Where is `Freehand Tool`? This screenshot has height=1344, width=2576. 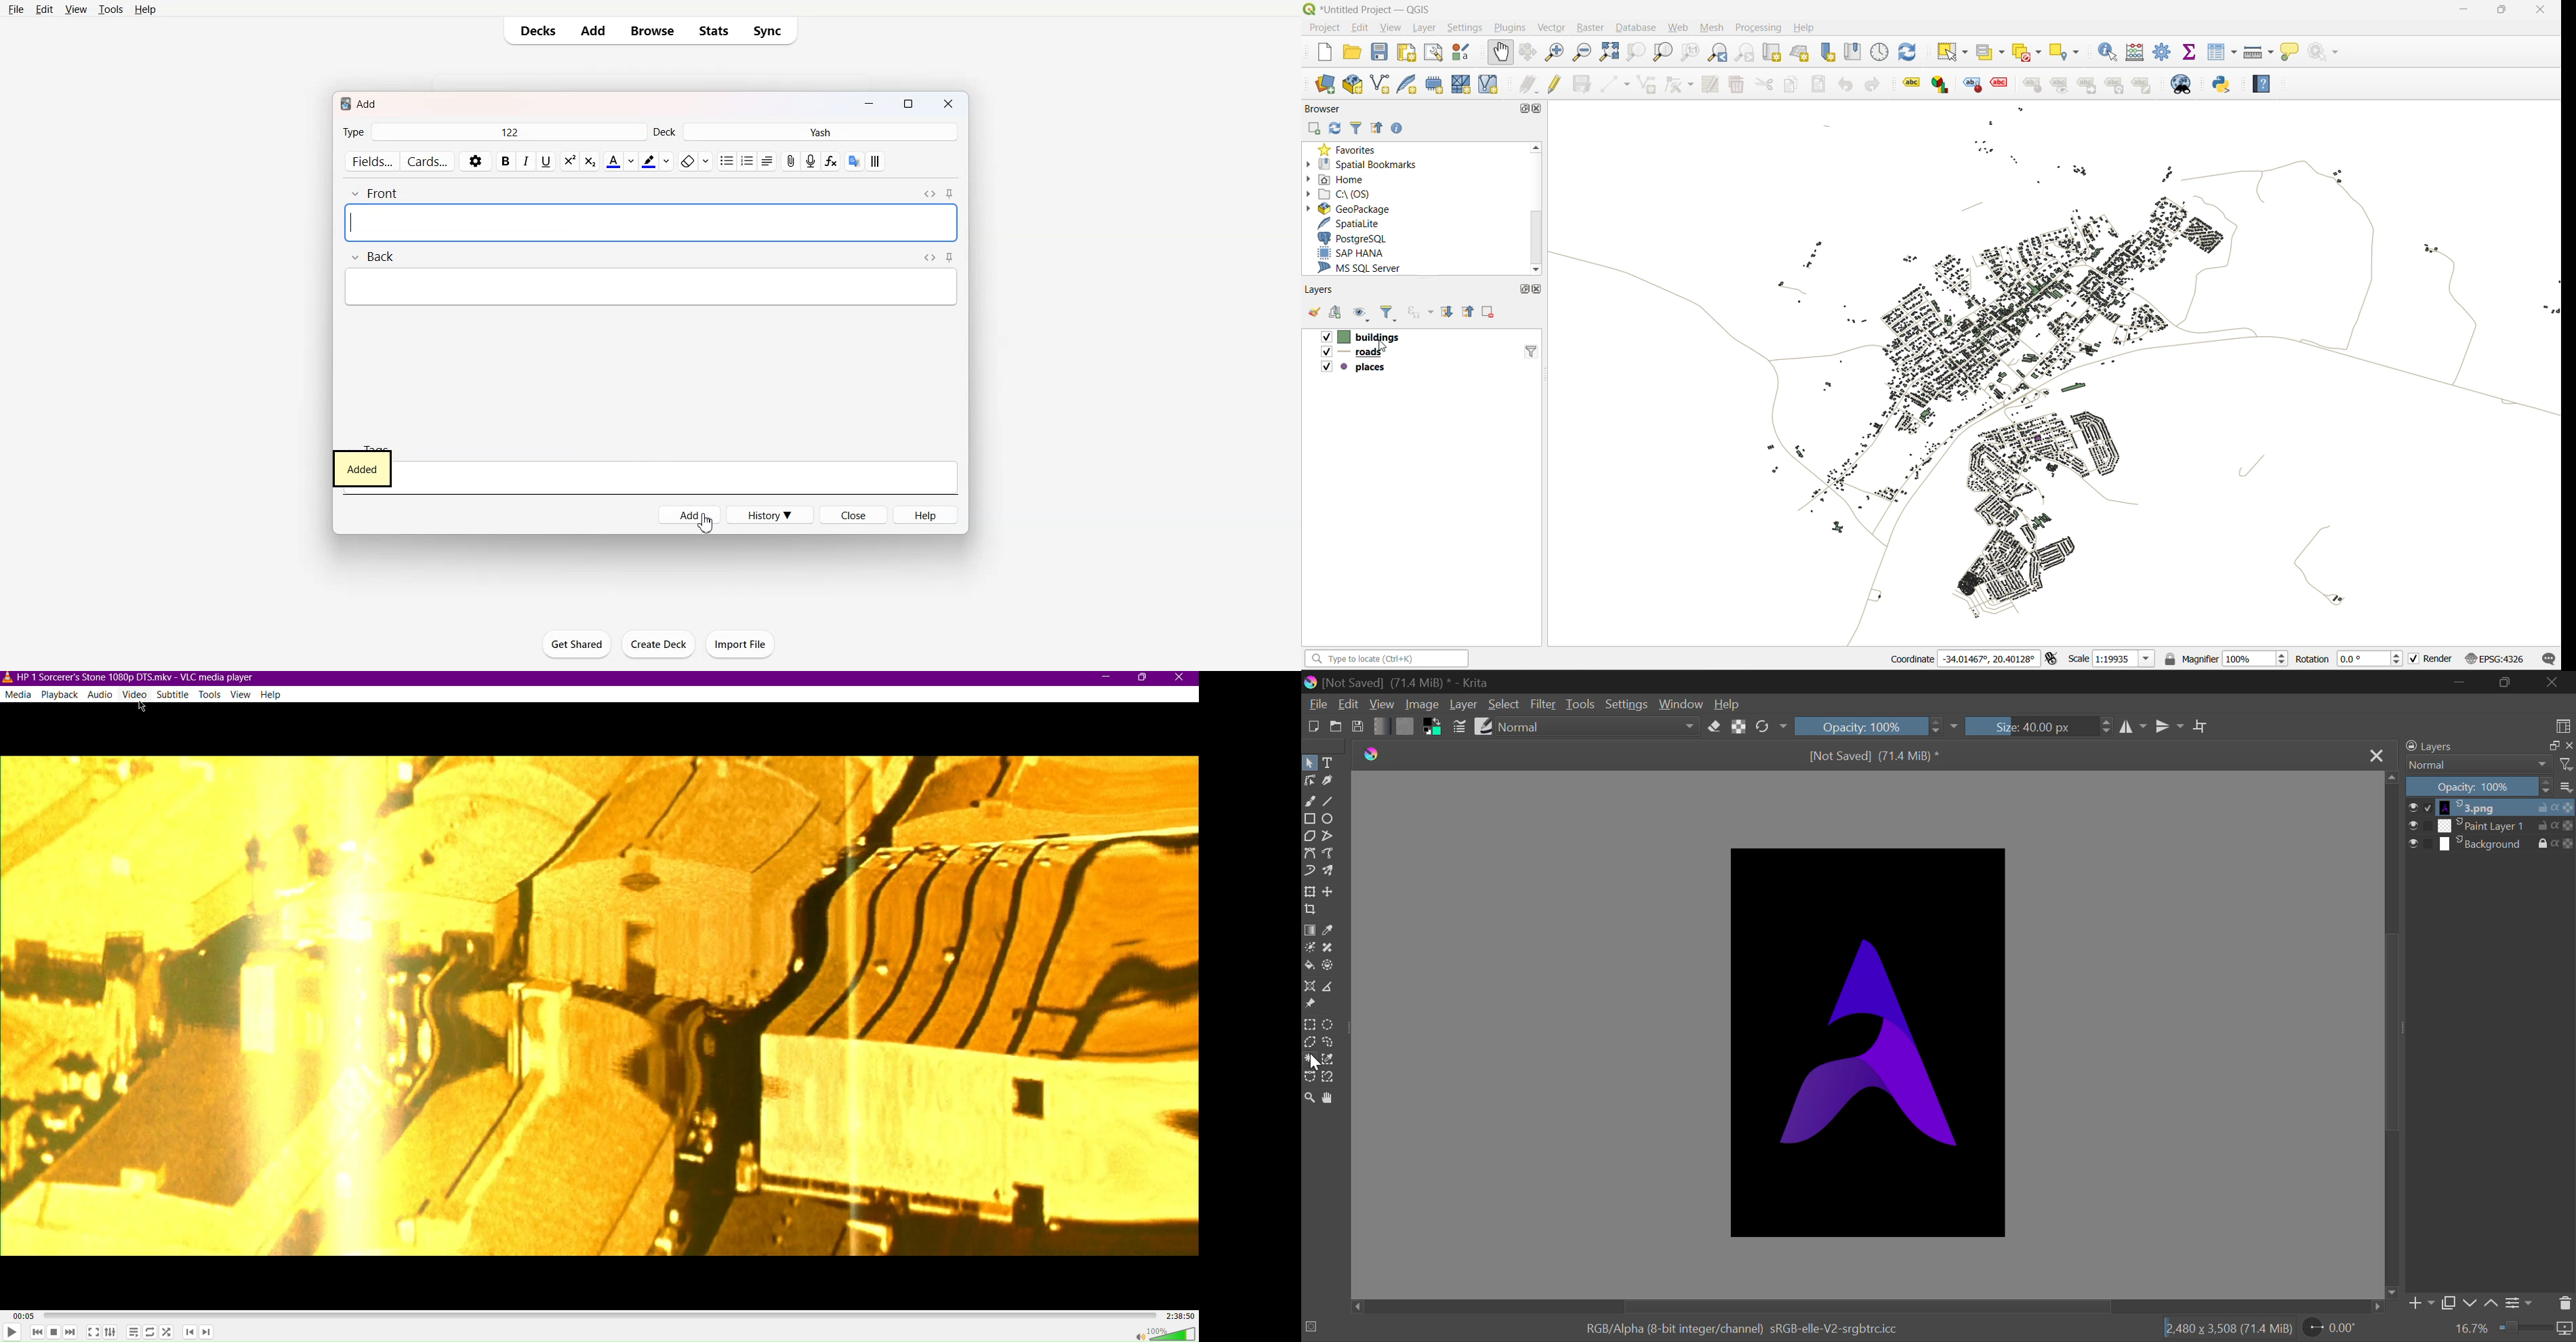 Freehand Tool is located at coordinates (1326, 1043).